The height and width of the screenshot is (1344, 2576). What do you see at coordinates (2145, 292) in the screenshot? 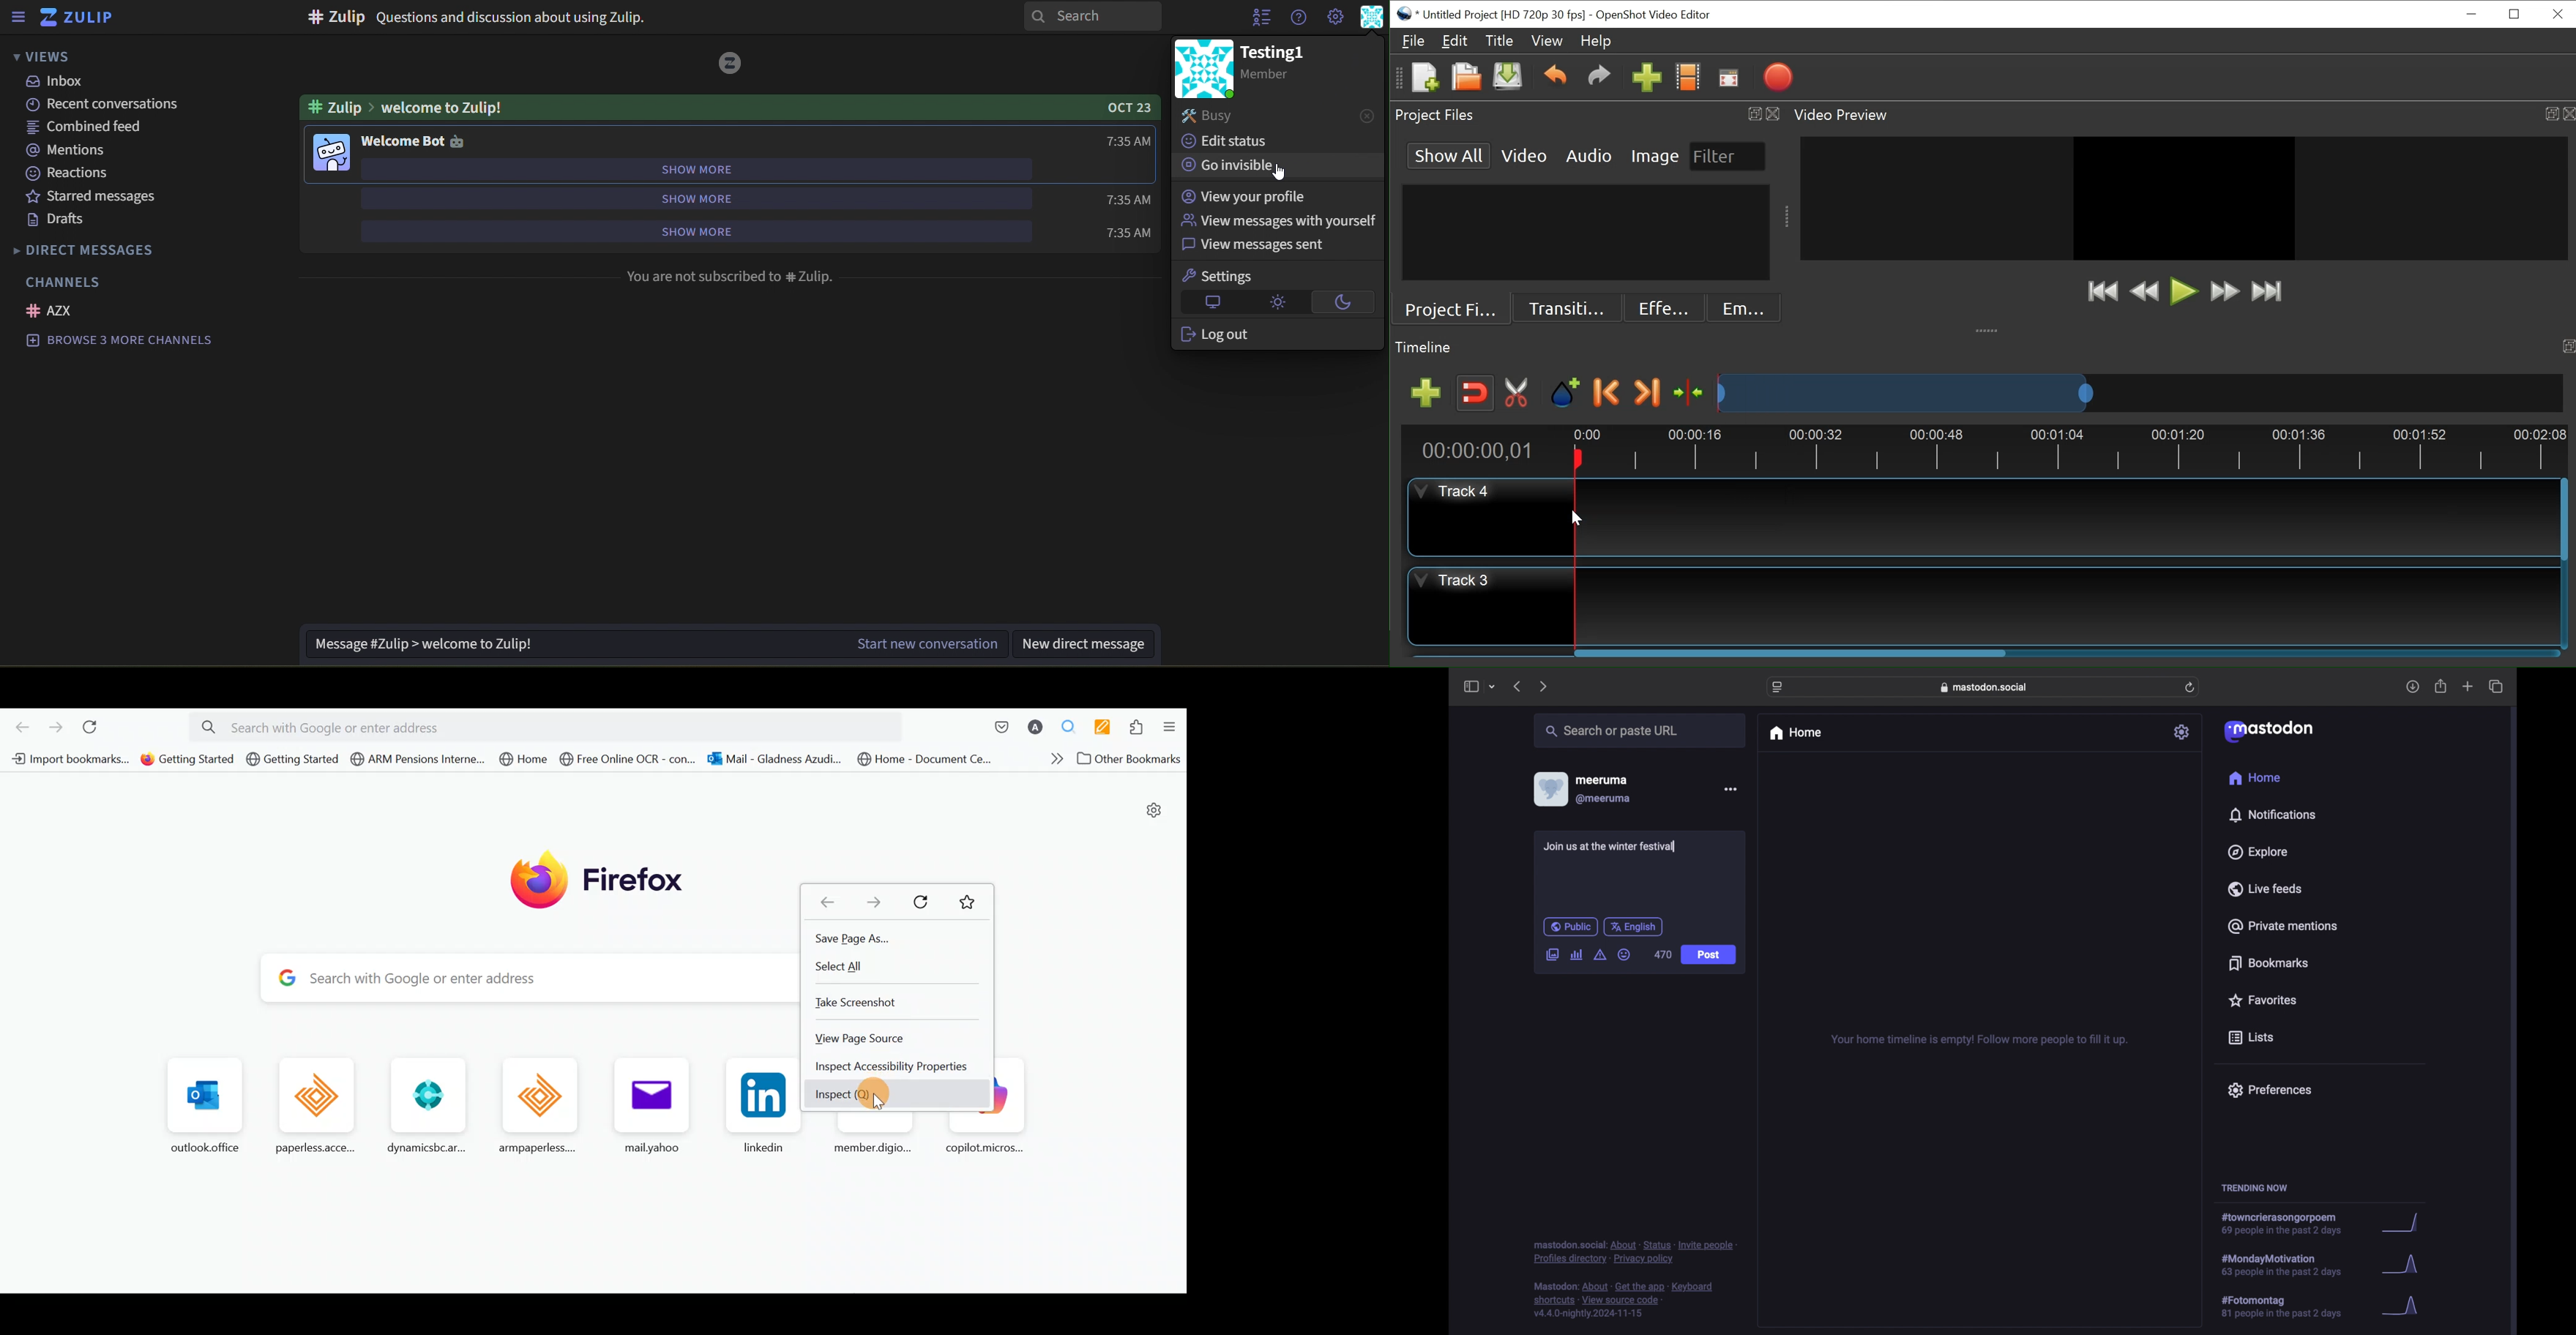
I see `Rewind` at bounding box center [2145, 292].